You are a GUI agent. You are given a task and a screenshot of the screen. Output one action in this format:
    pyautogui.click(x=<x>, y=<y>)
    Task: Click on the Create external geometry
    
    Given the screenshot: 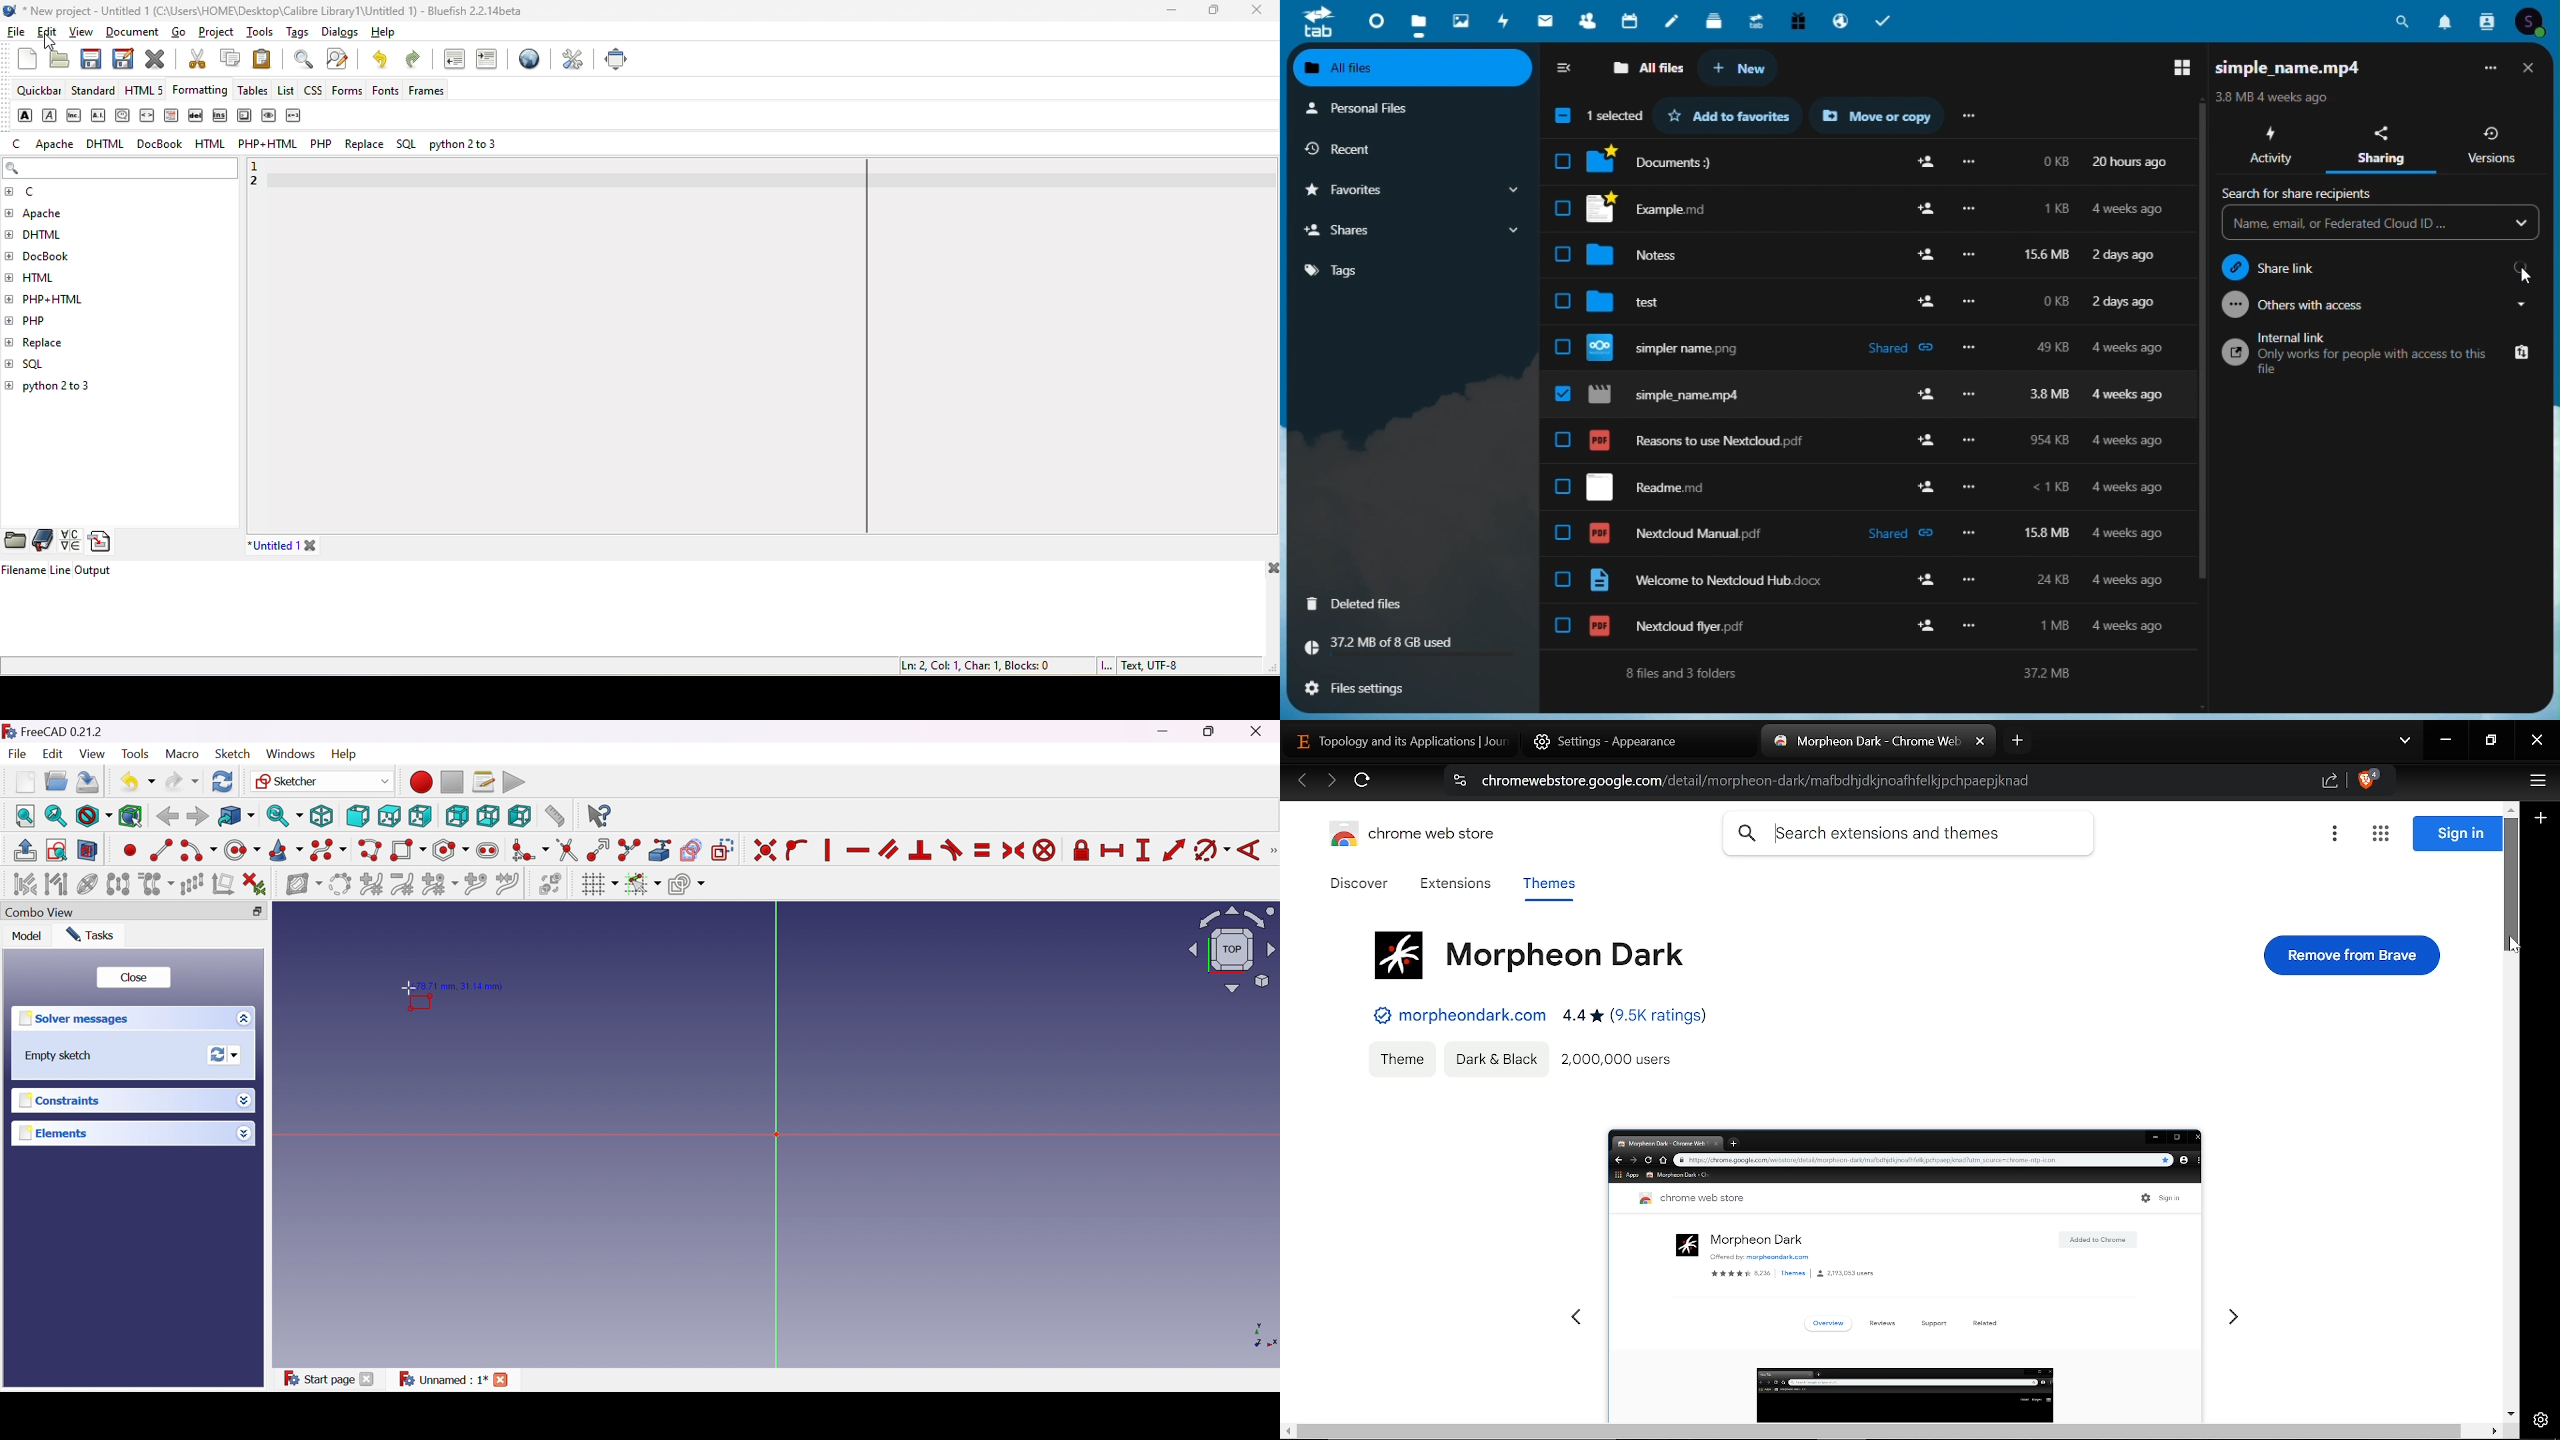 What is the action you would take?
    pyautogui.click(x=660, y=850)
    